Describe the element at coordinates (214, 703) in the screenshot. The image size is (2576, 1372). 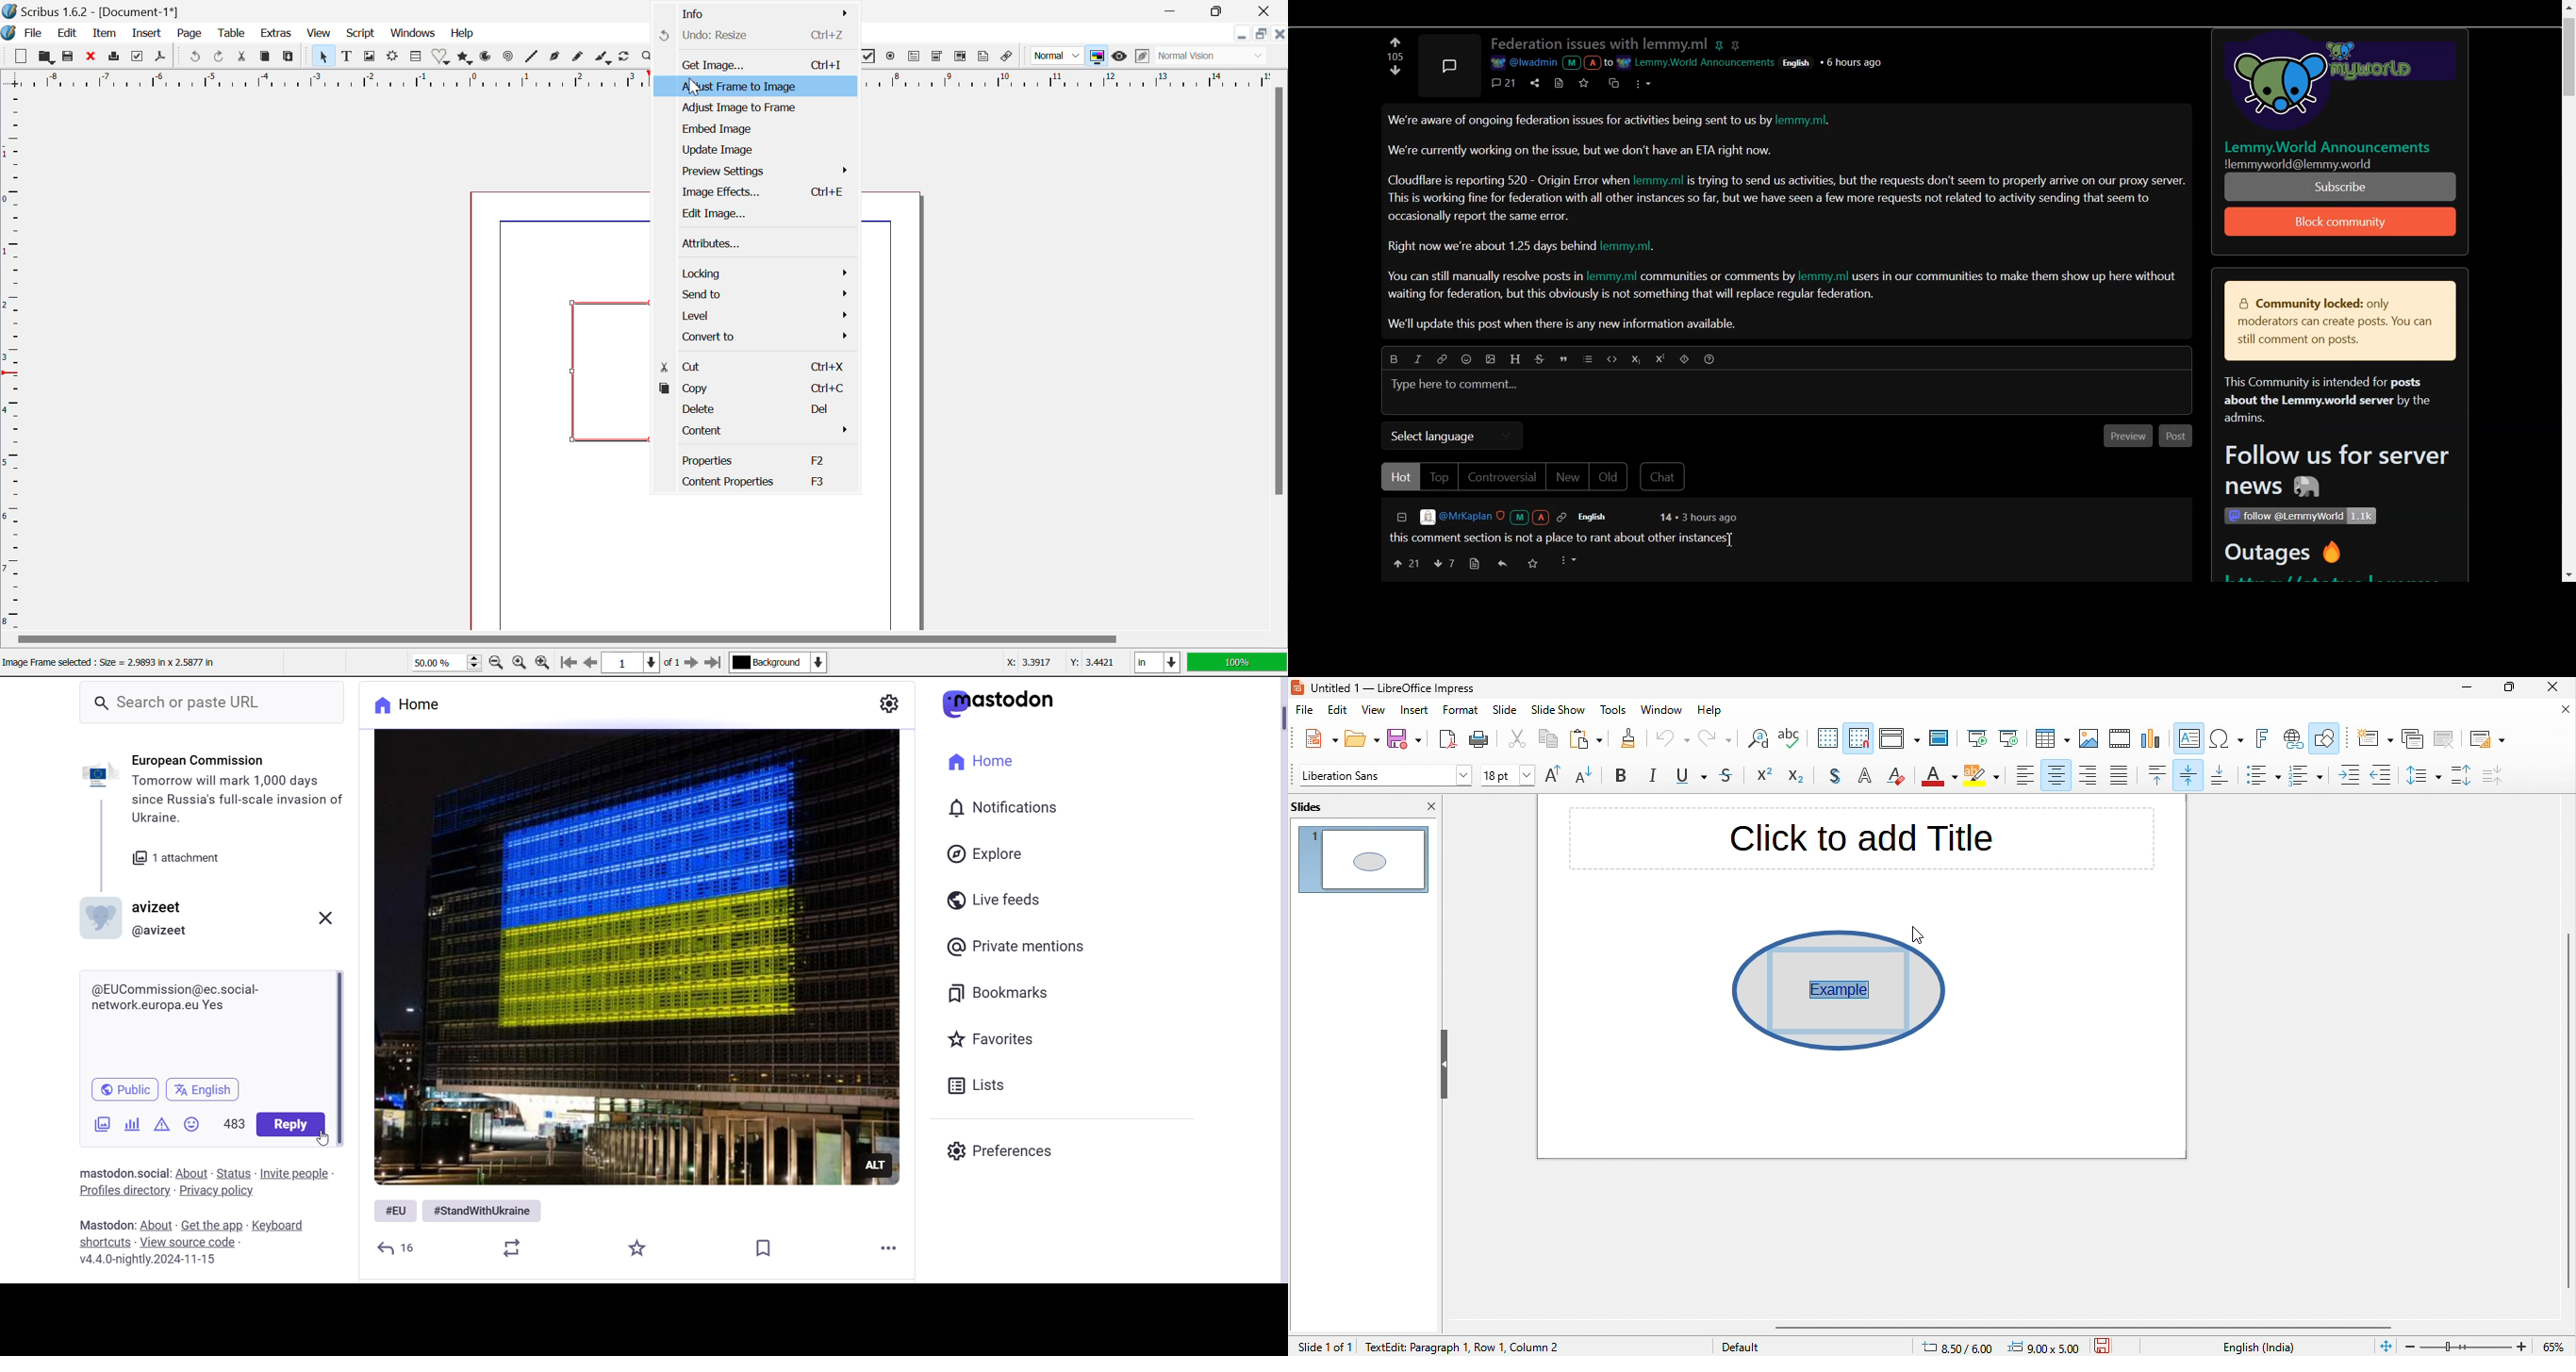
I see `Search` at that location.